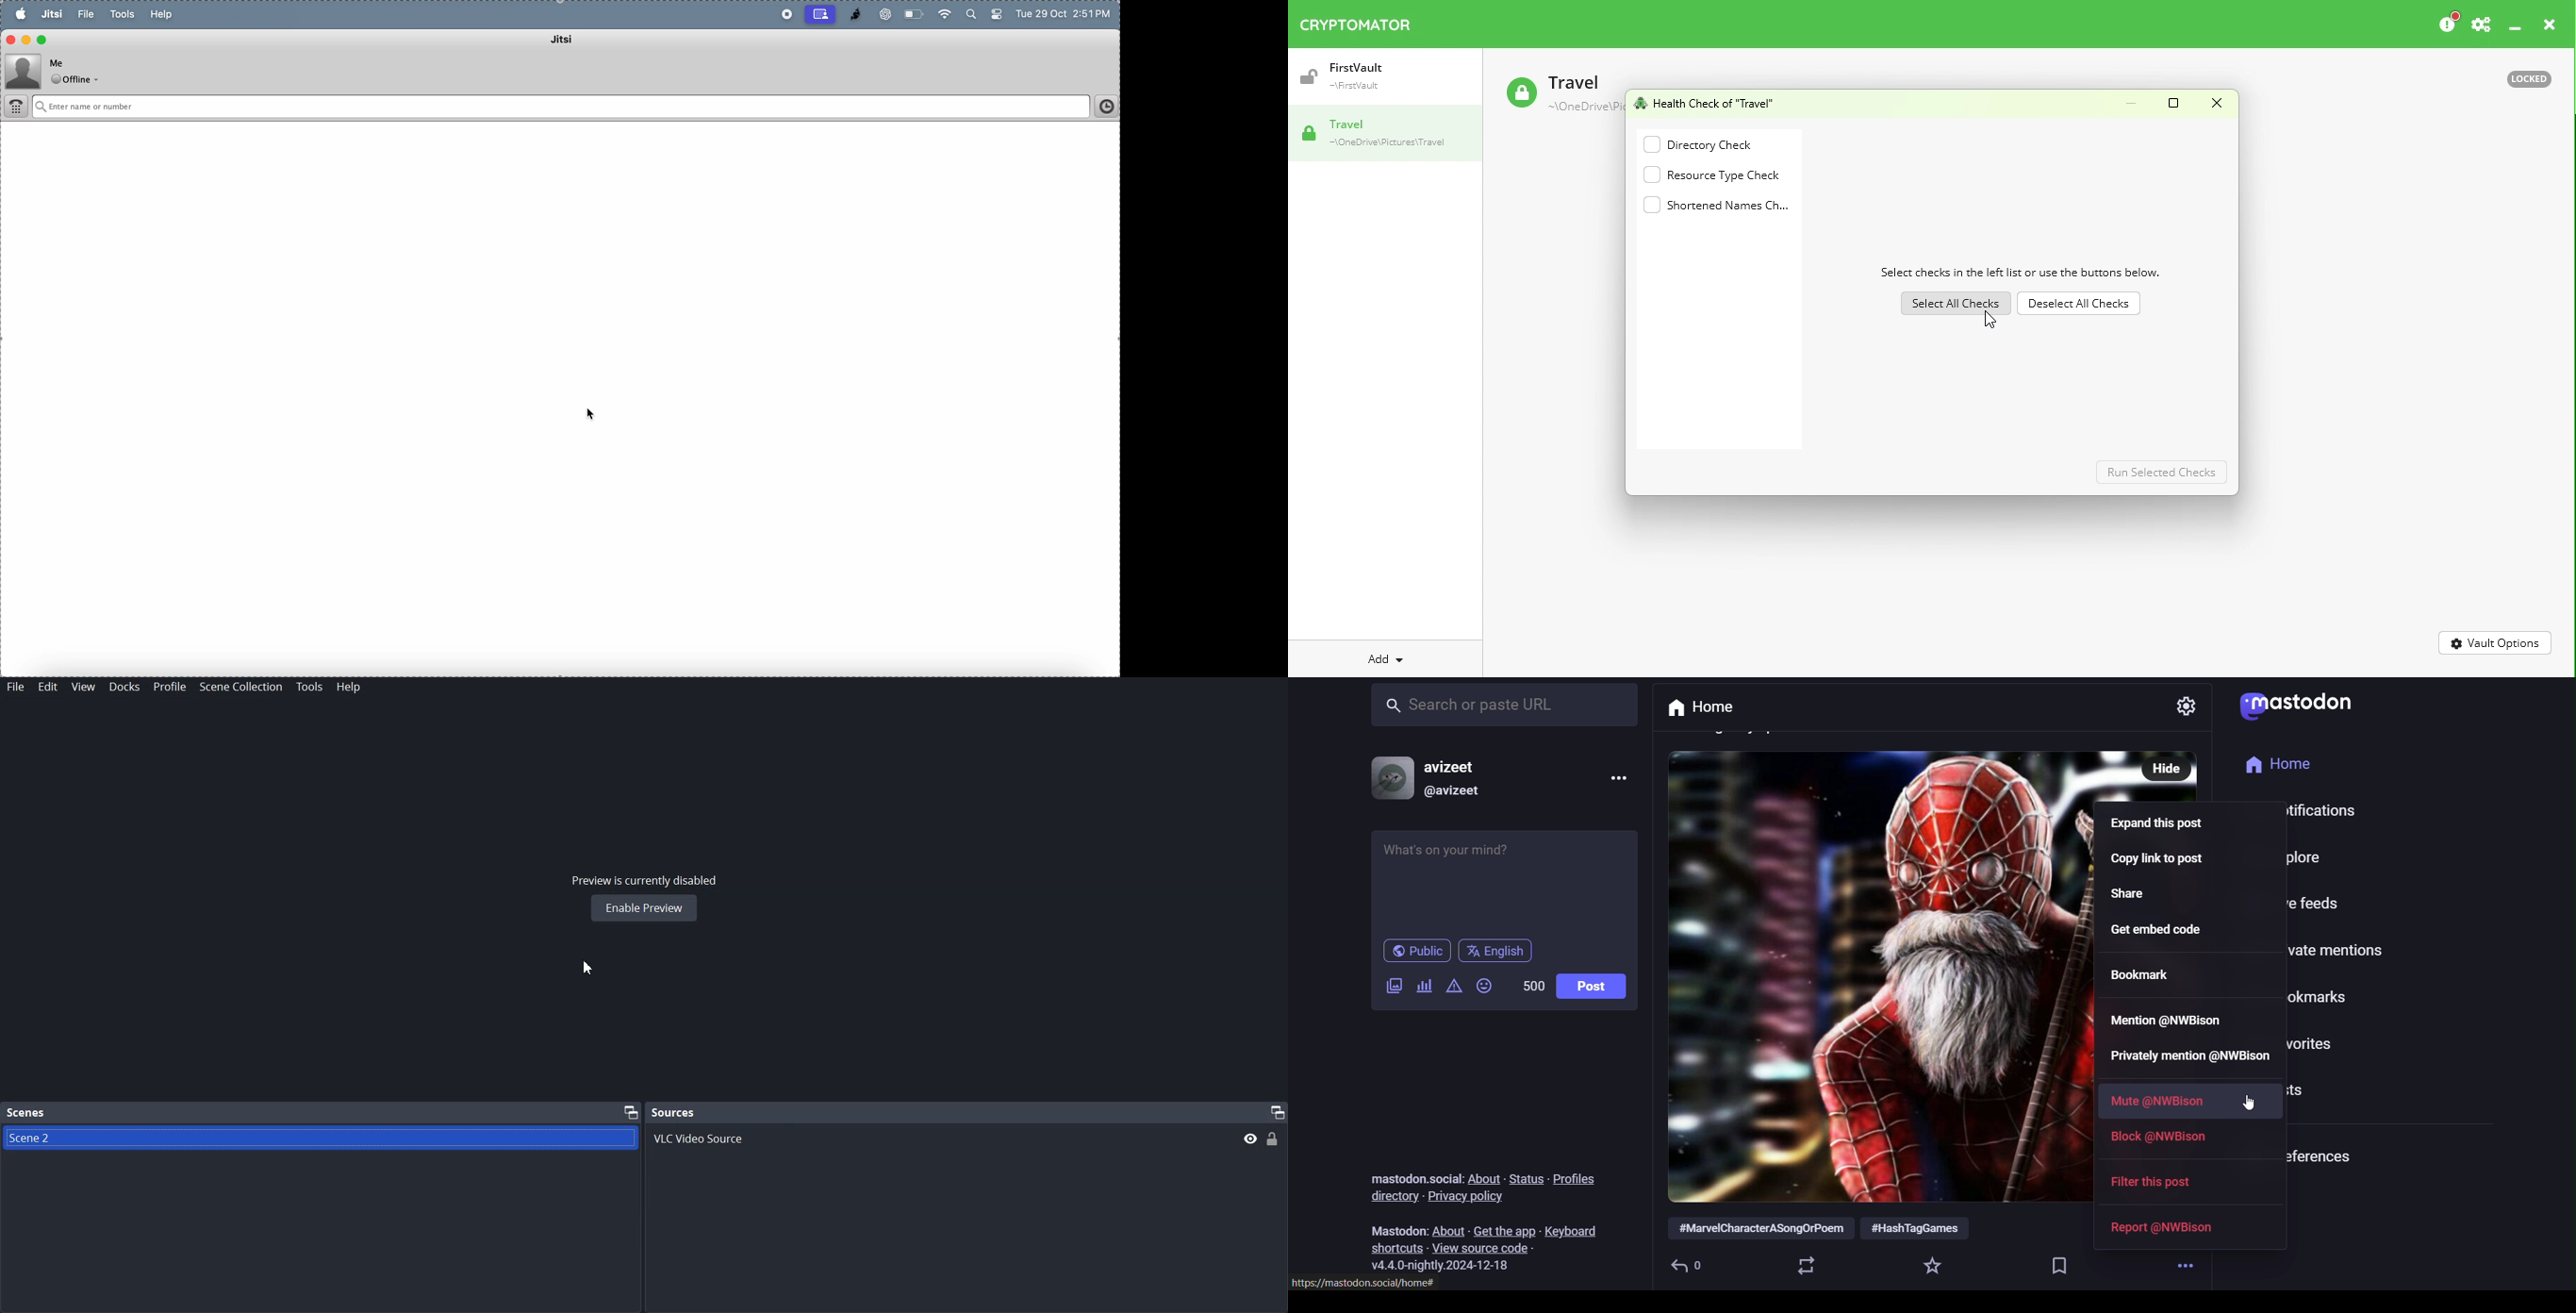 This screenshot has height=1316, width=2576. What do you see at coordinates (1693, 1265) in the screenshot?
I see `replies` at bounding box center [1693, 1265].